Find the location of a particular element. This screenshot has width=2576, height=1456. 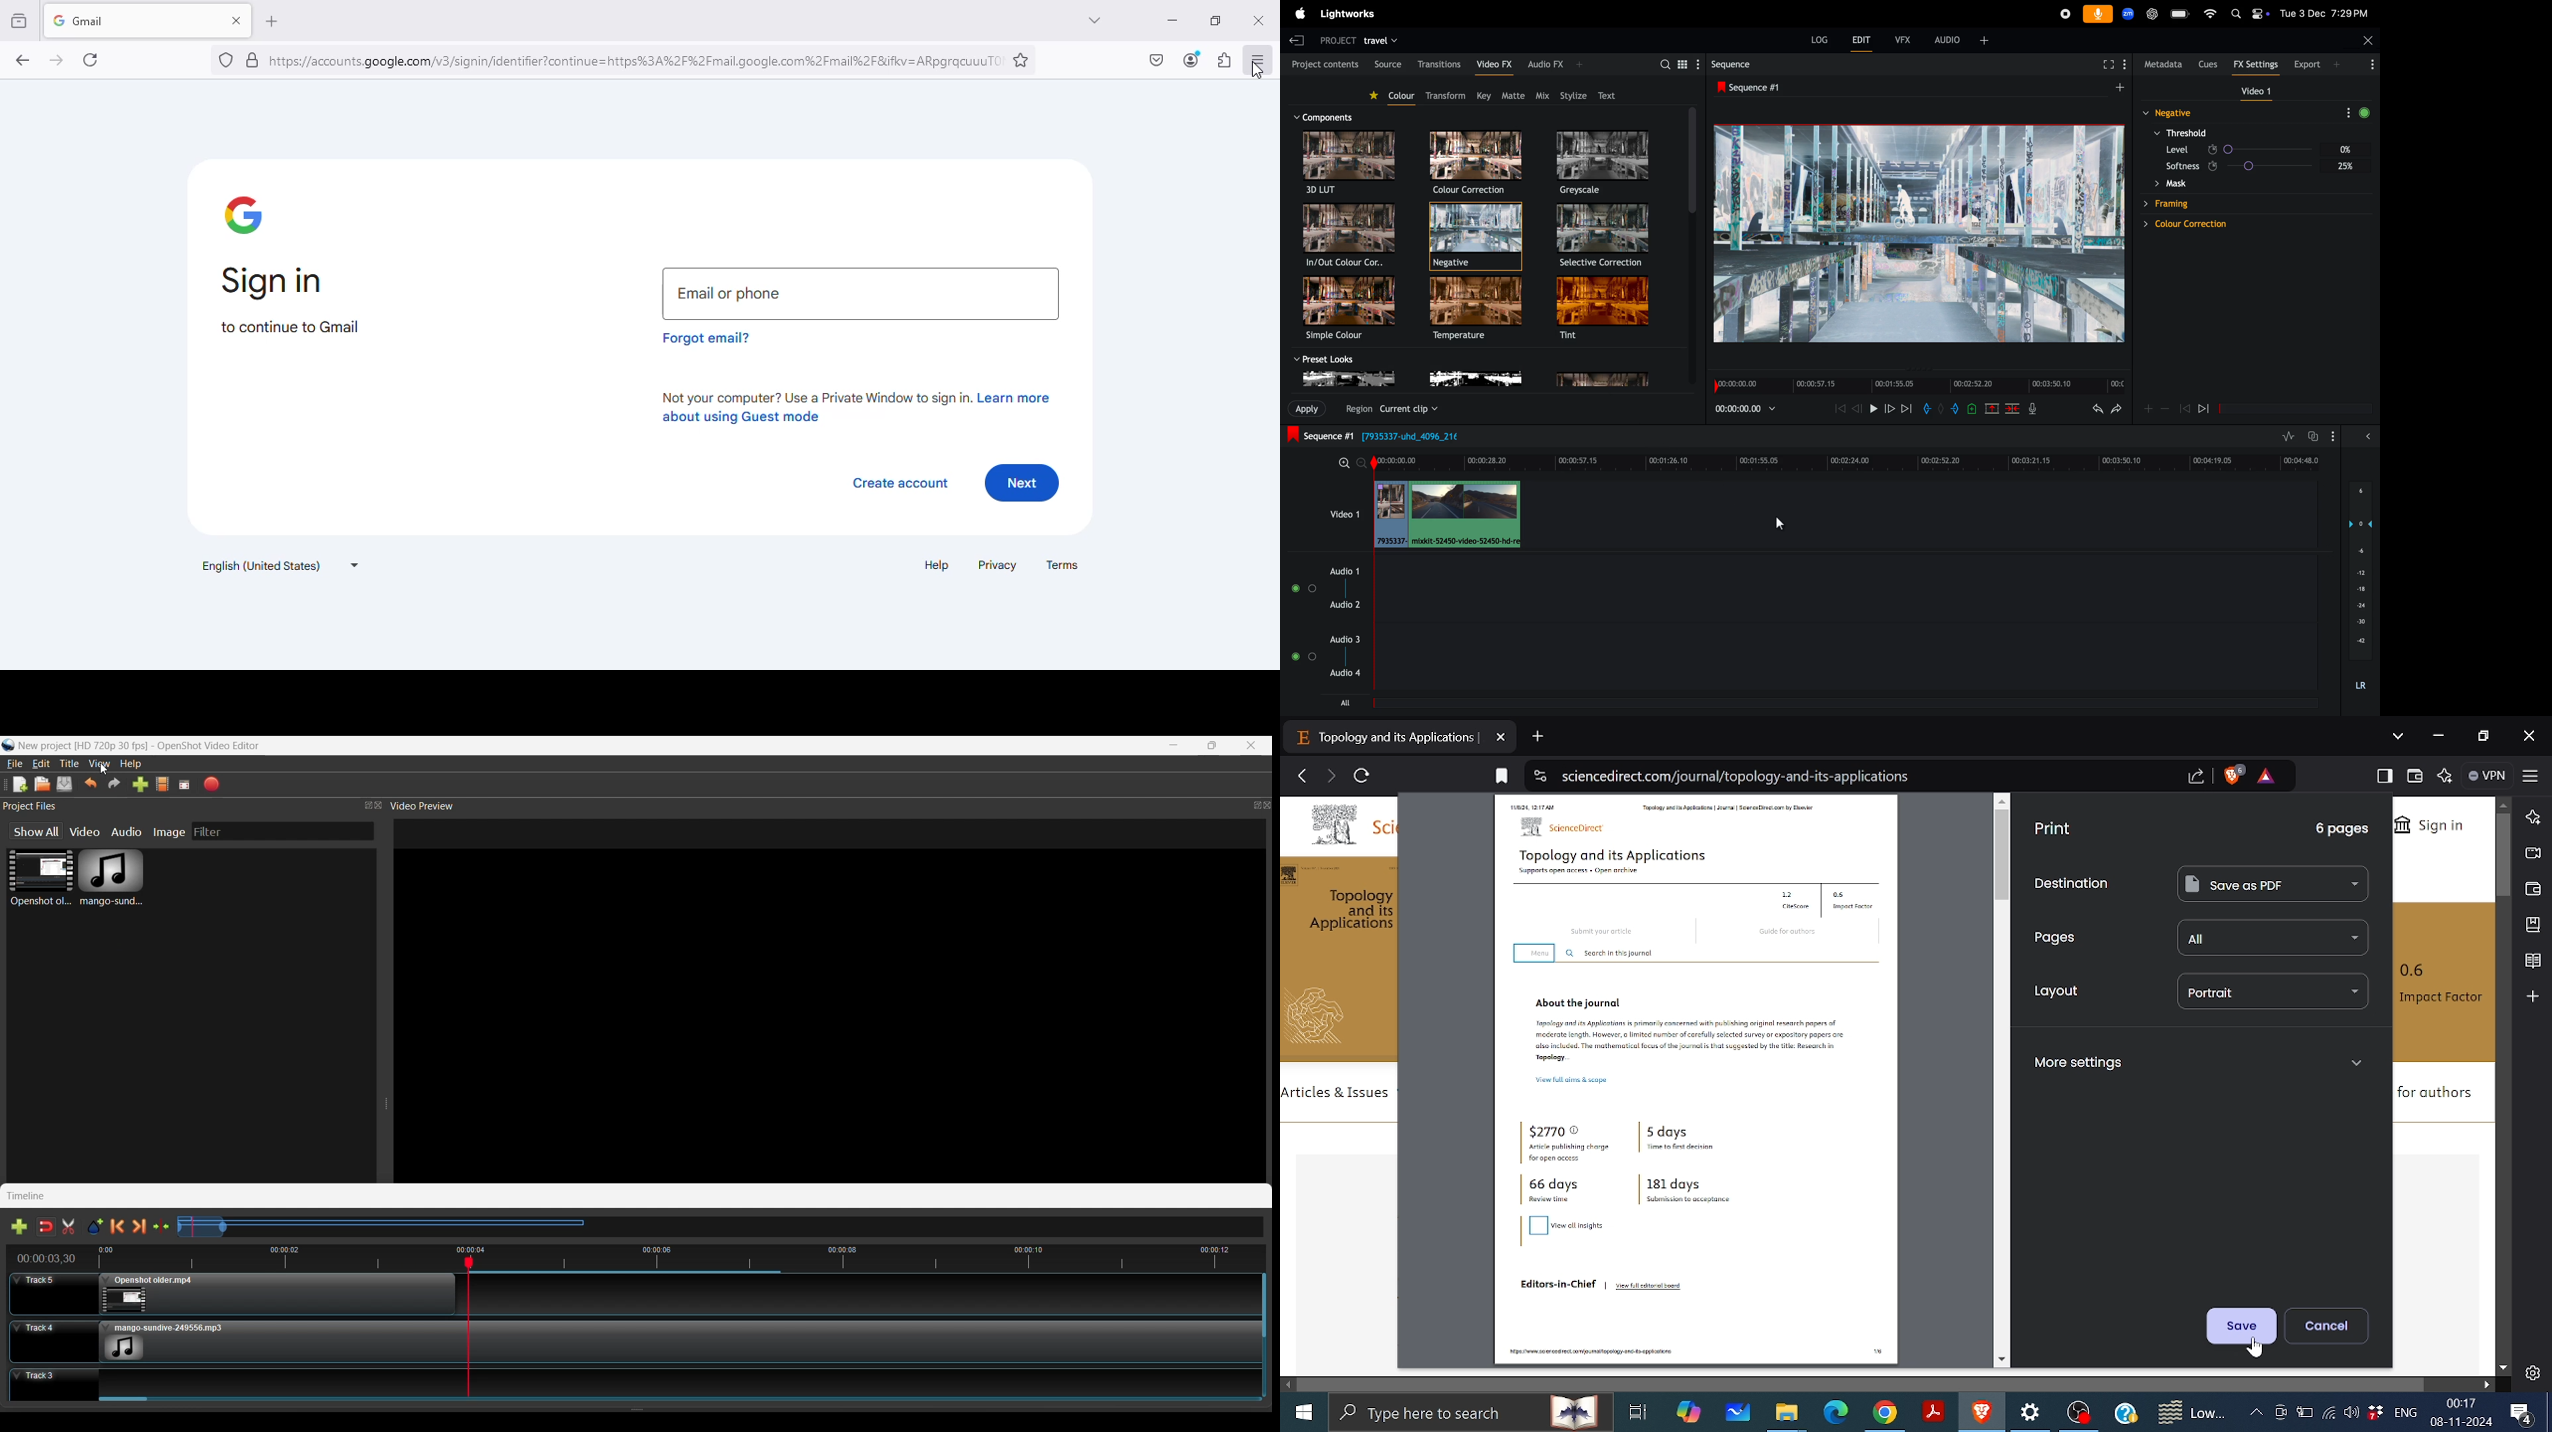

sequence #1 is located at coordinates (1780, 88).